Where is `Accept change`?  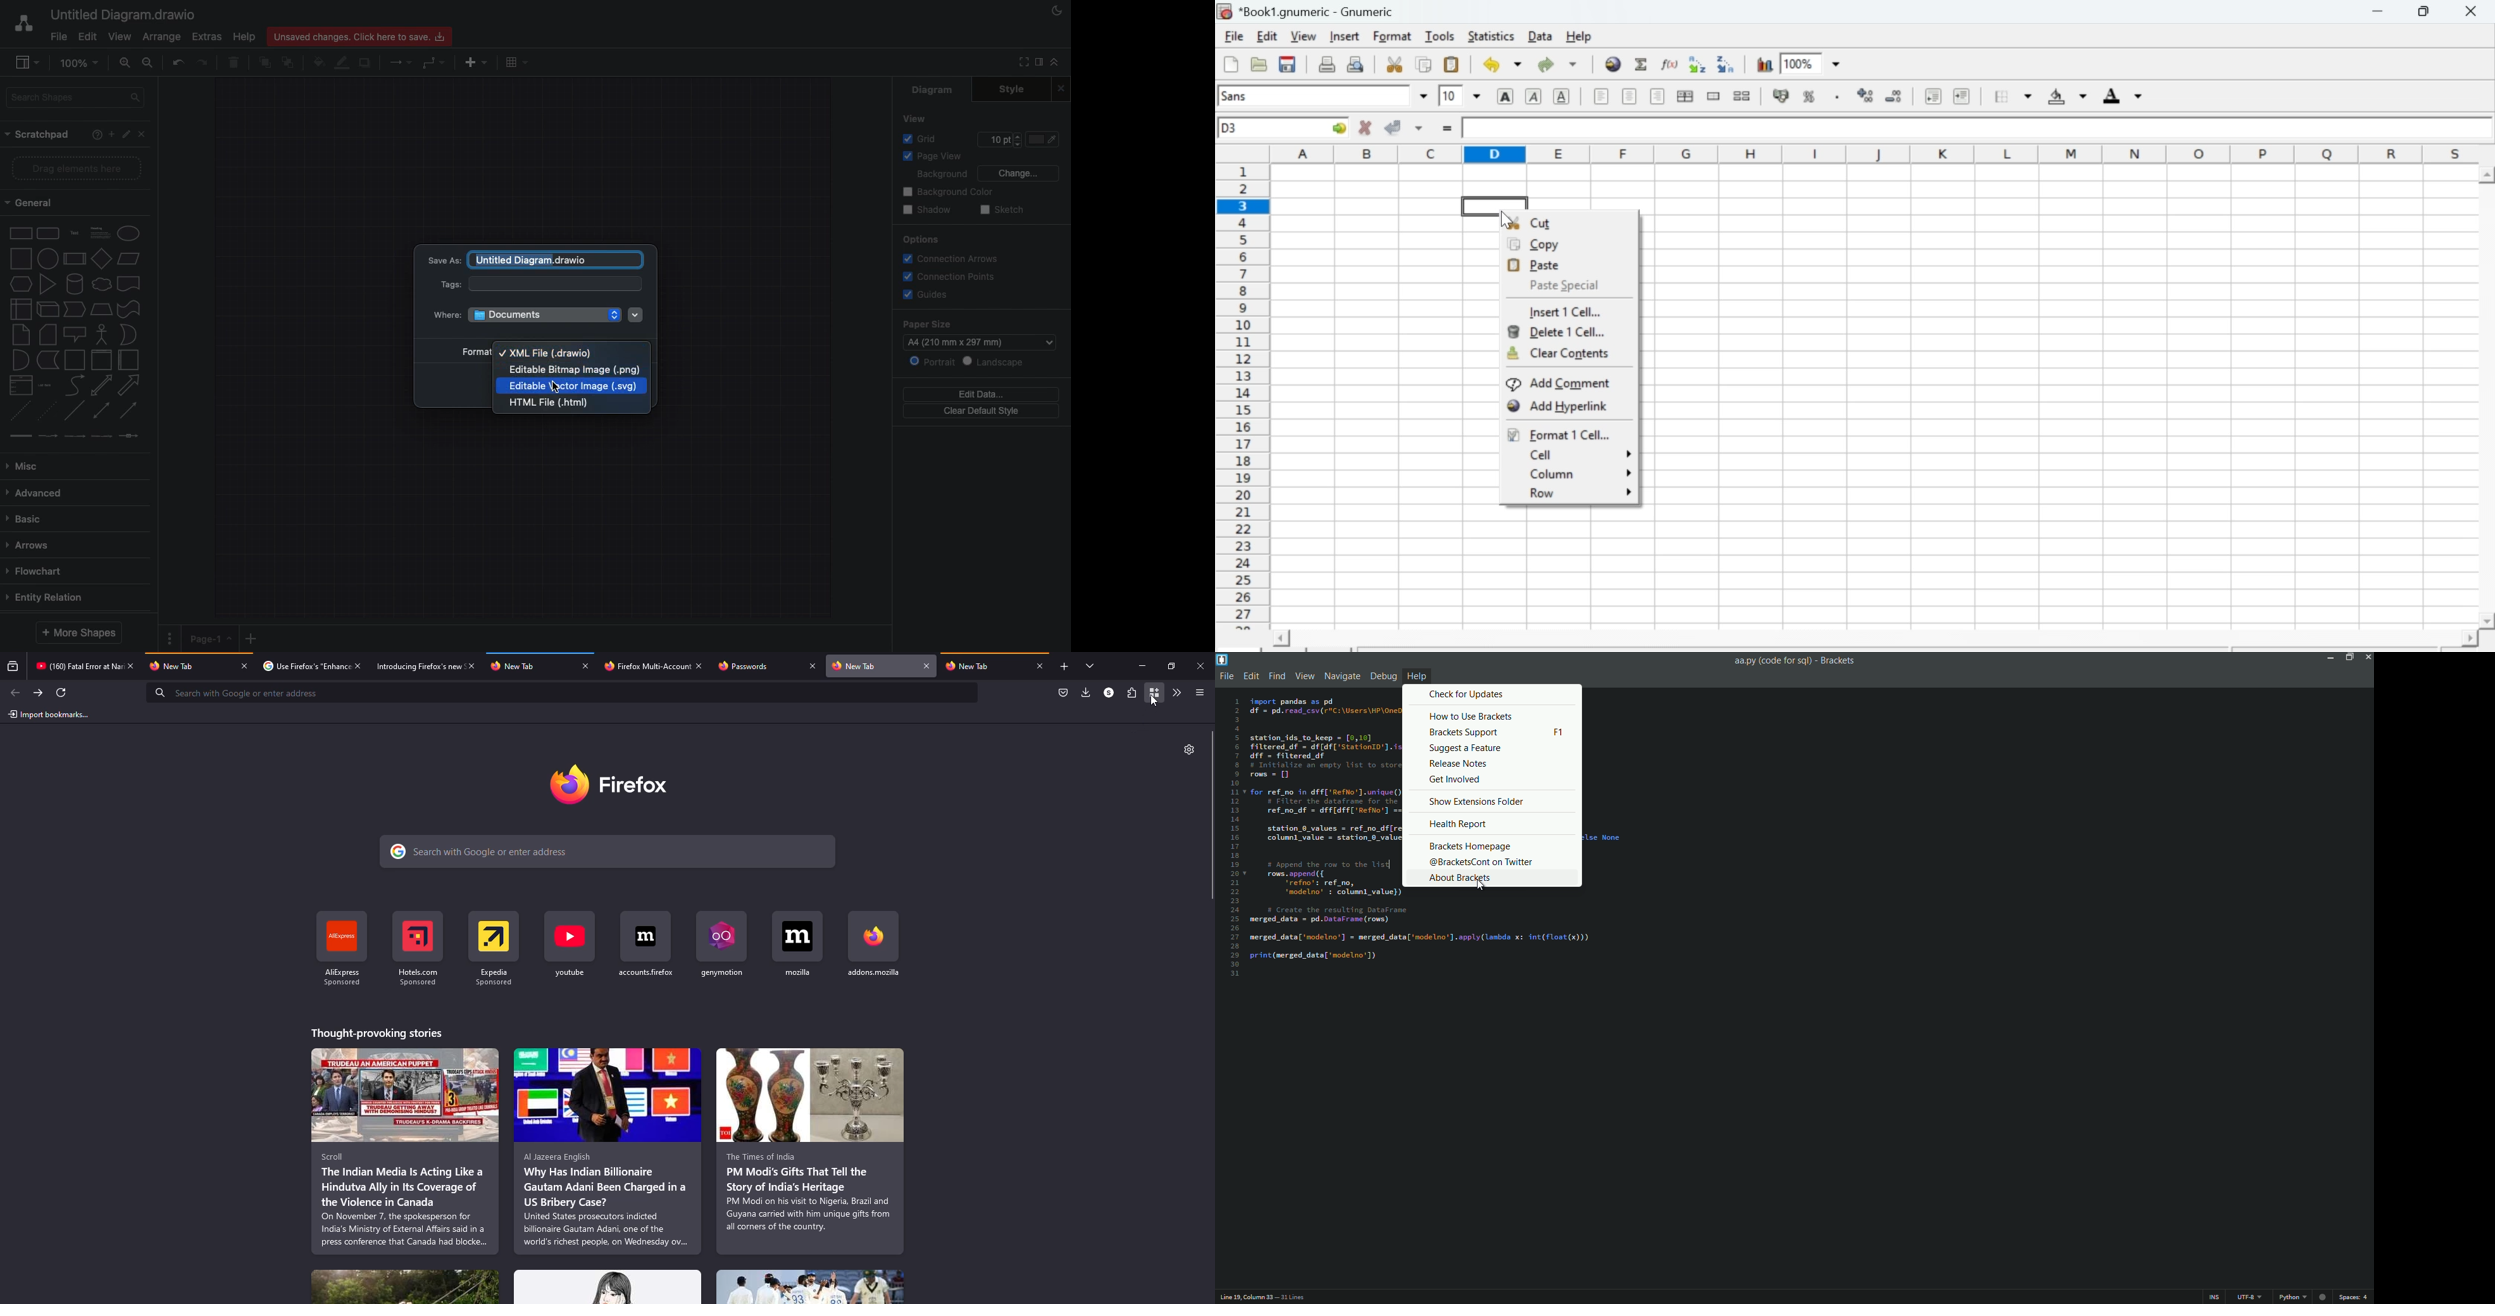 Accept change is located at coordinates (1392, 127).